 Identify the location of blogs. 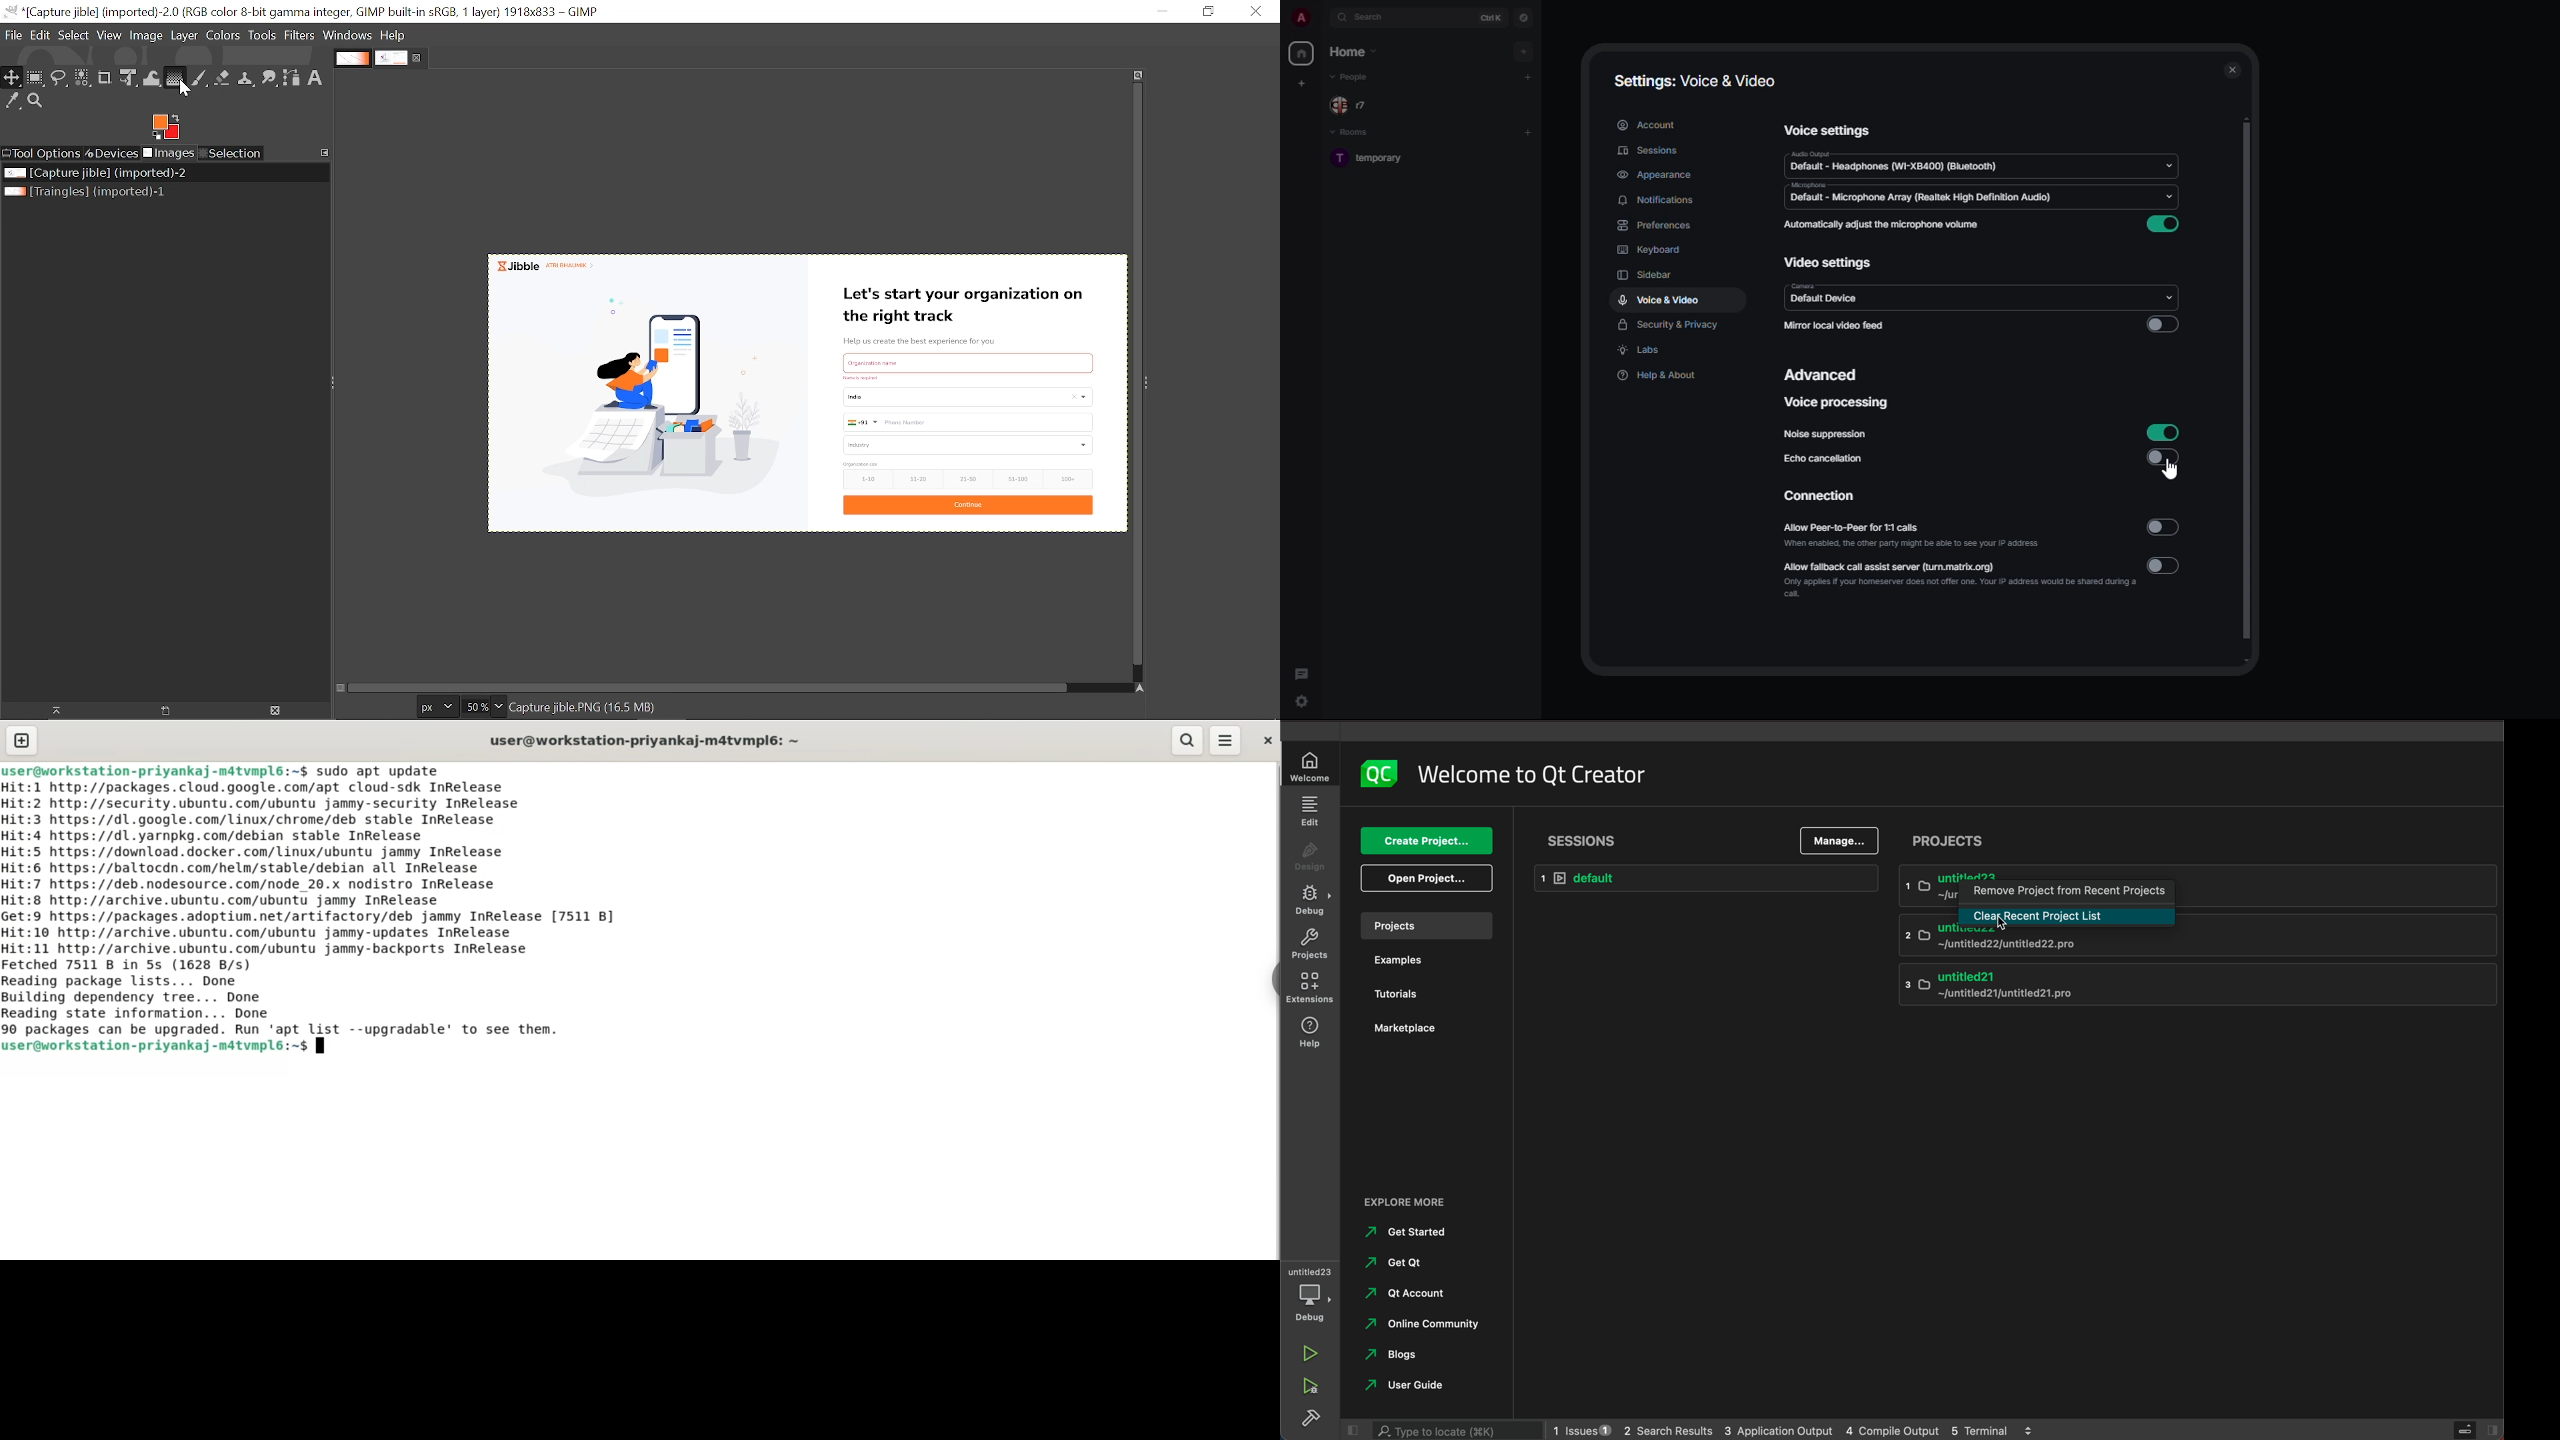
(1396, 1355).